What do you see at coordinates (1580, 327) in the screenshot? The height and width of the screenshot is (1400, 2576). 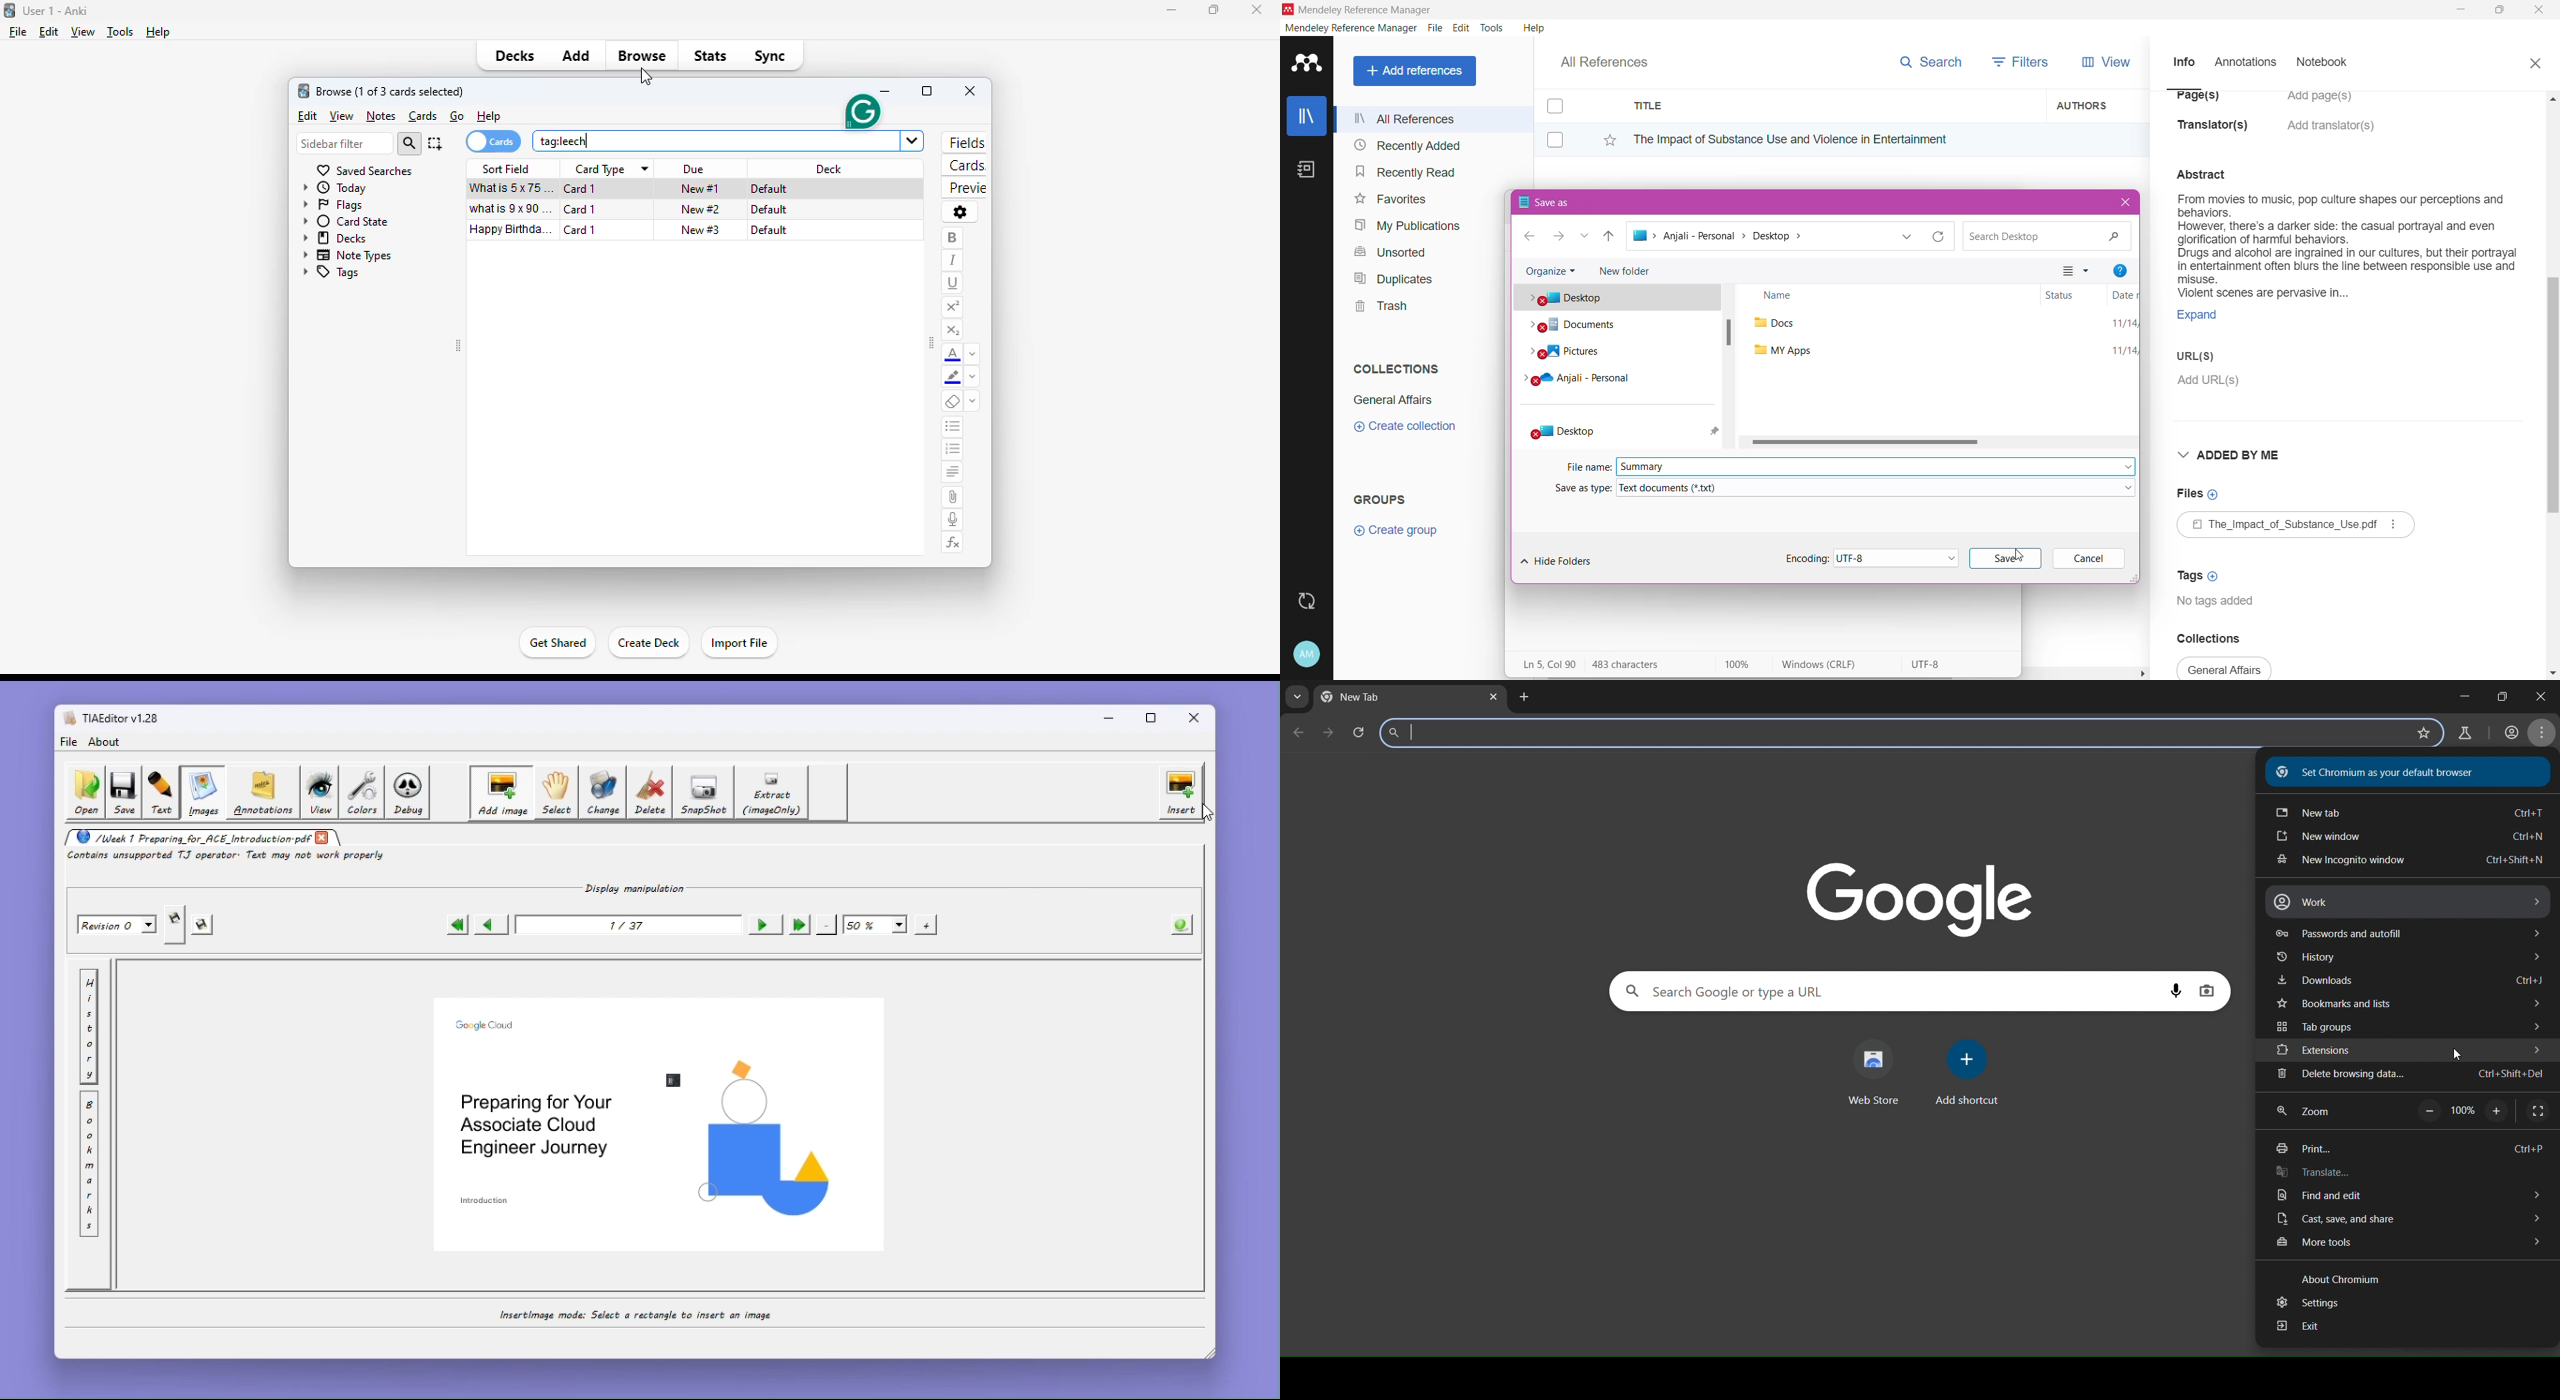 I see `Documents` at bounding box center [1580, 327].